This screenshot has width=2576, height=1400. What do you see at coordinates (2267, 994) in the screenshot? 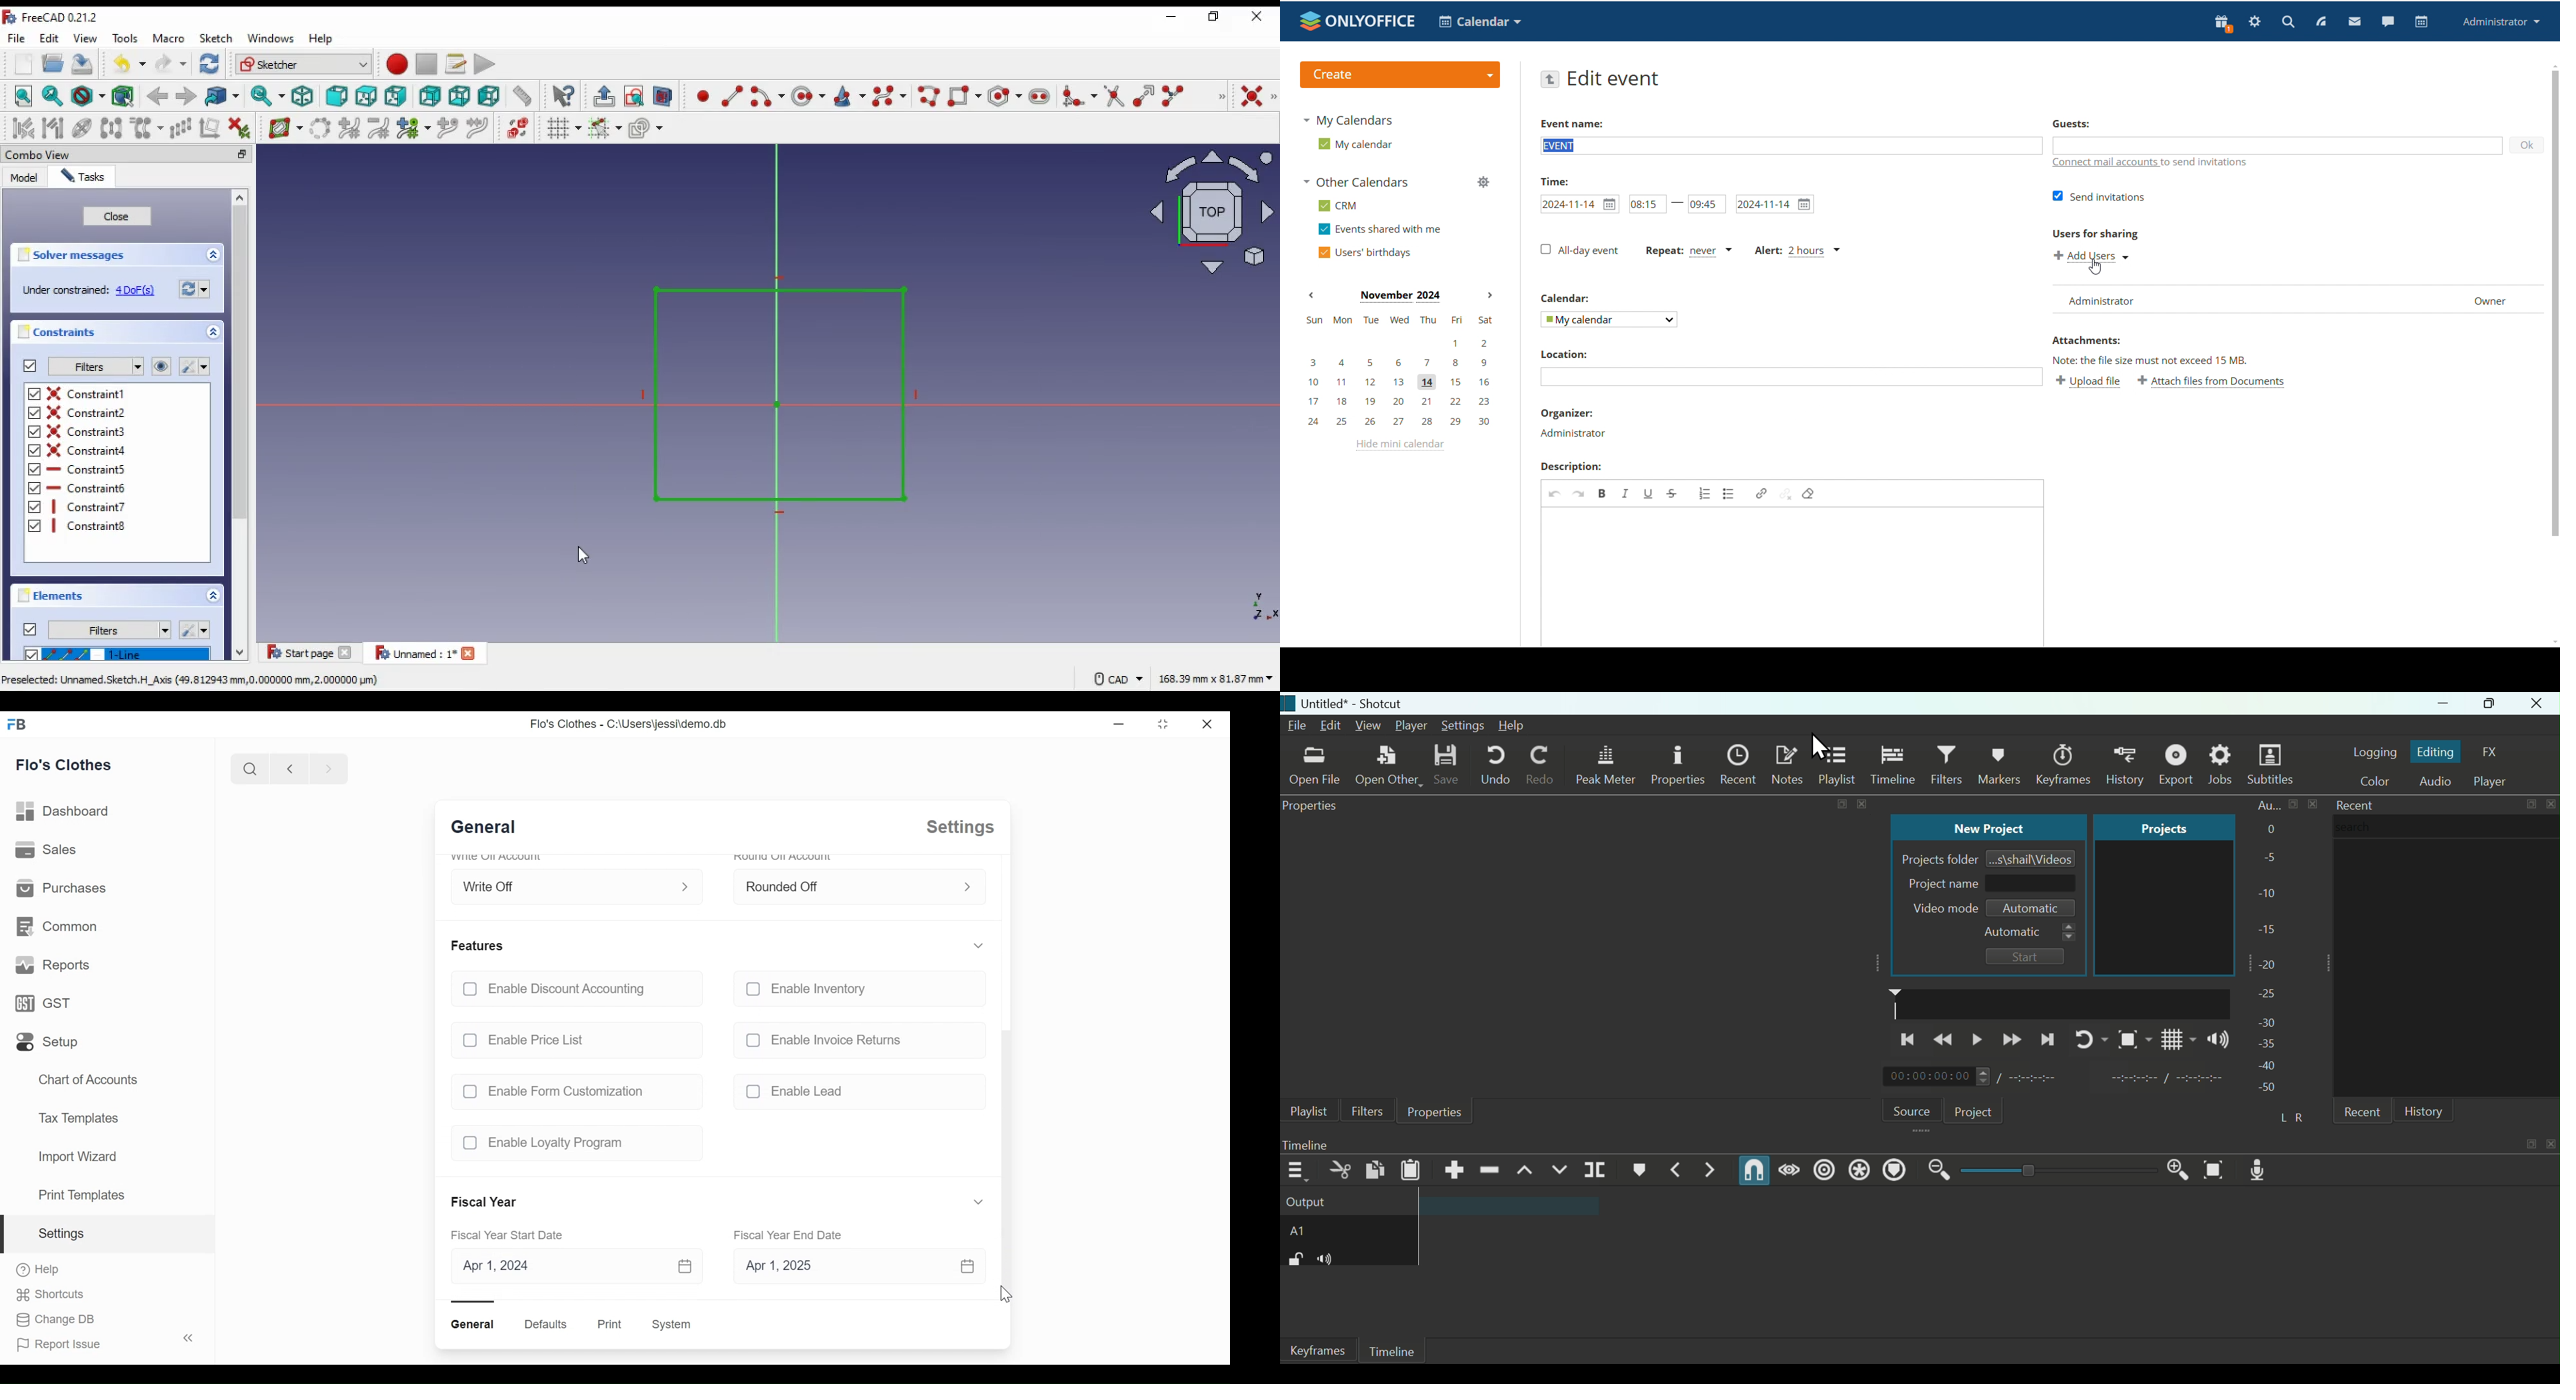
I see `-25` at bounding box center [2267, 994].